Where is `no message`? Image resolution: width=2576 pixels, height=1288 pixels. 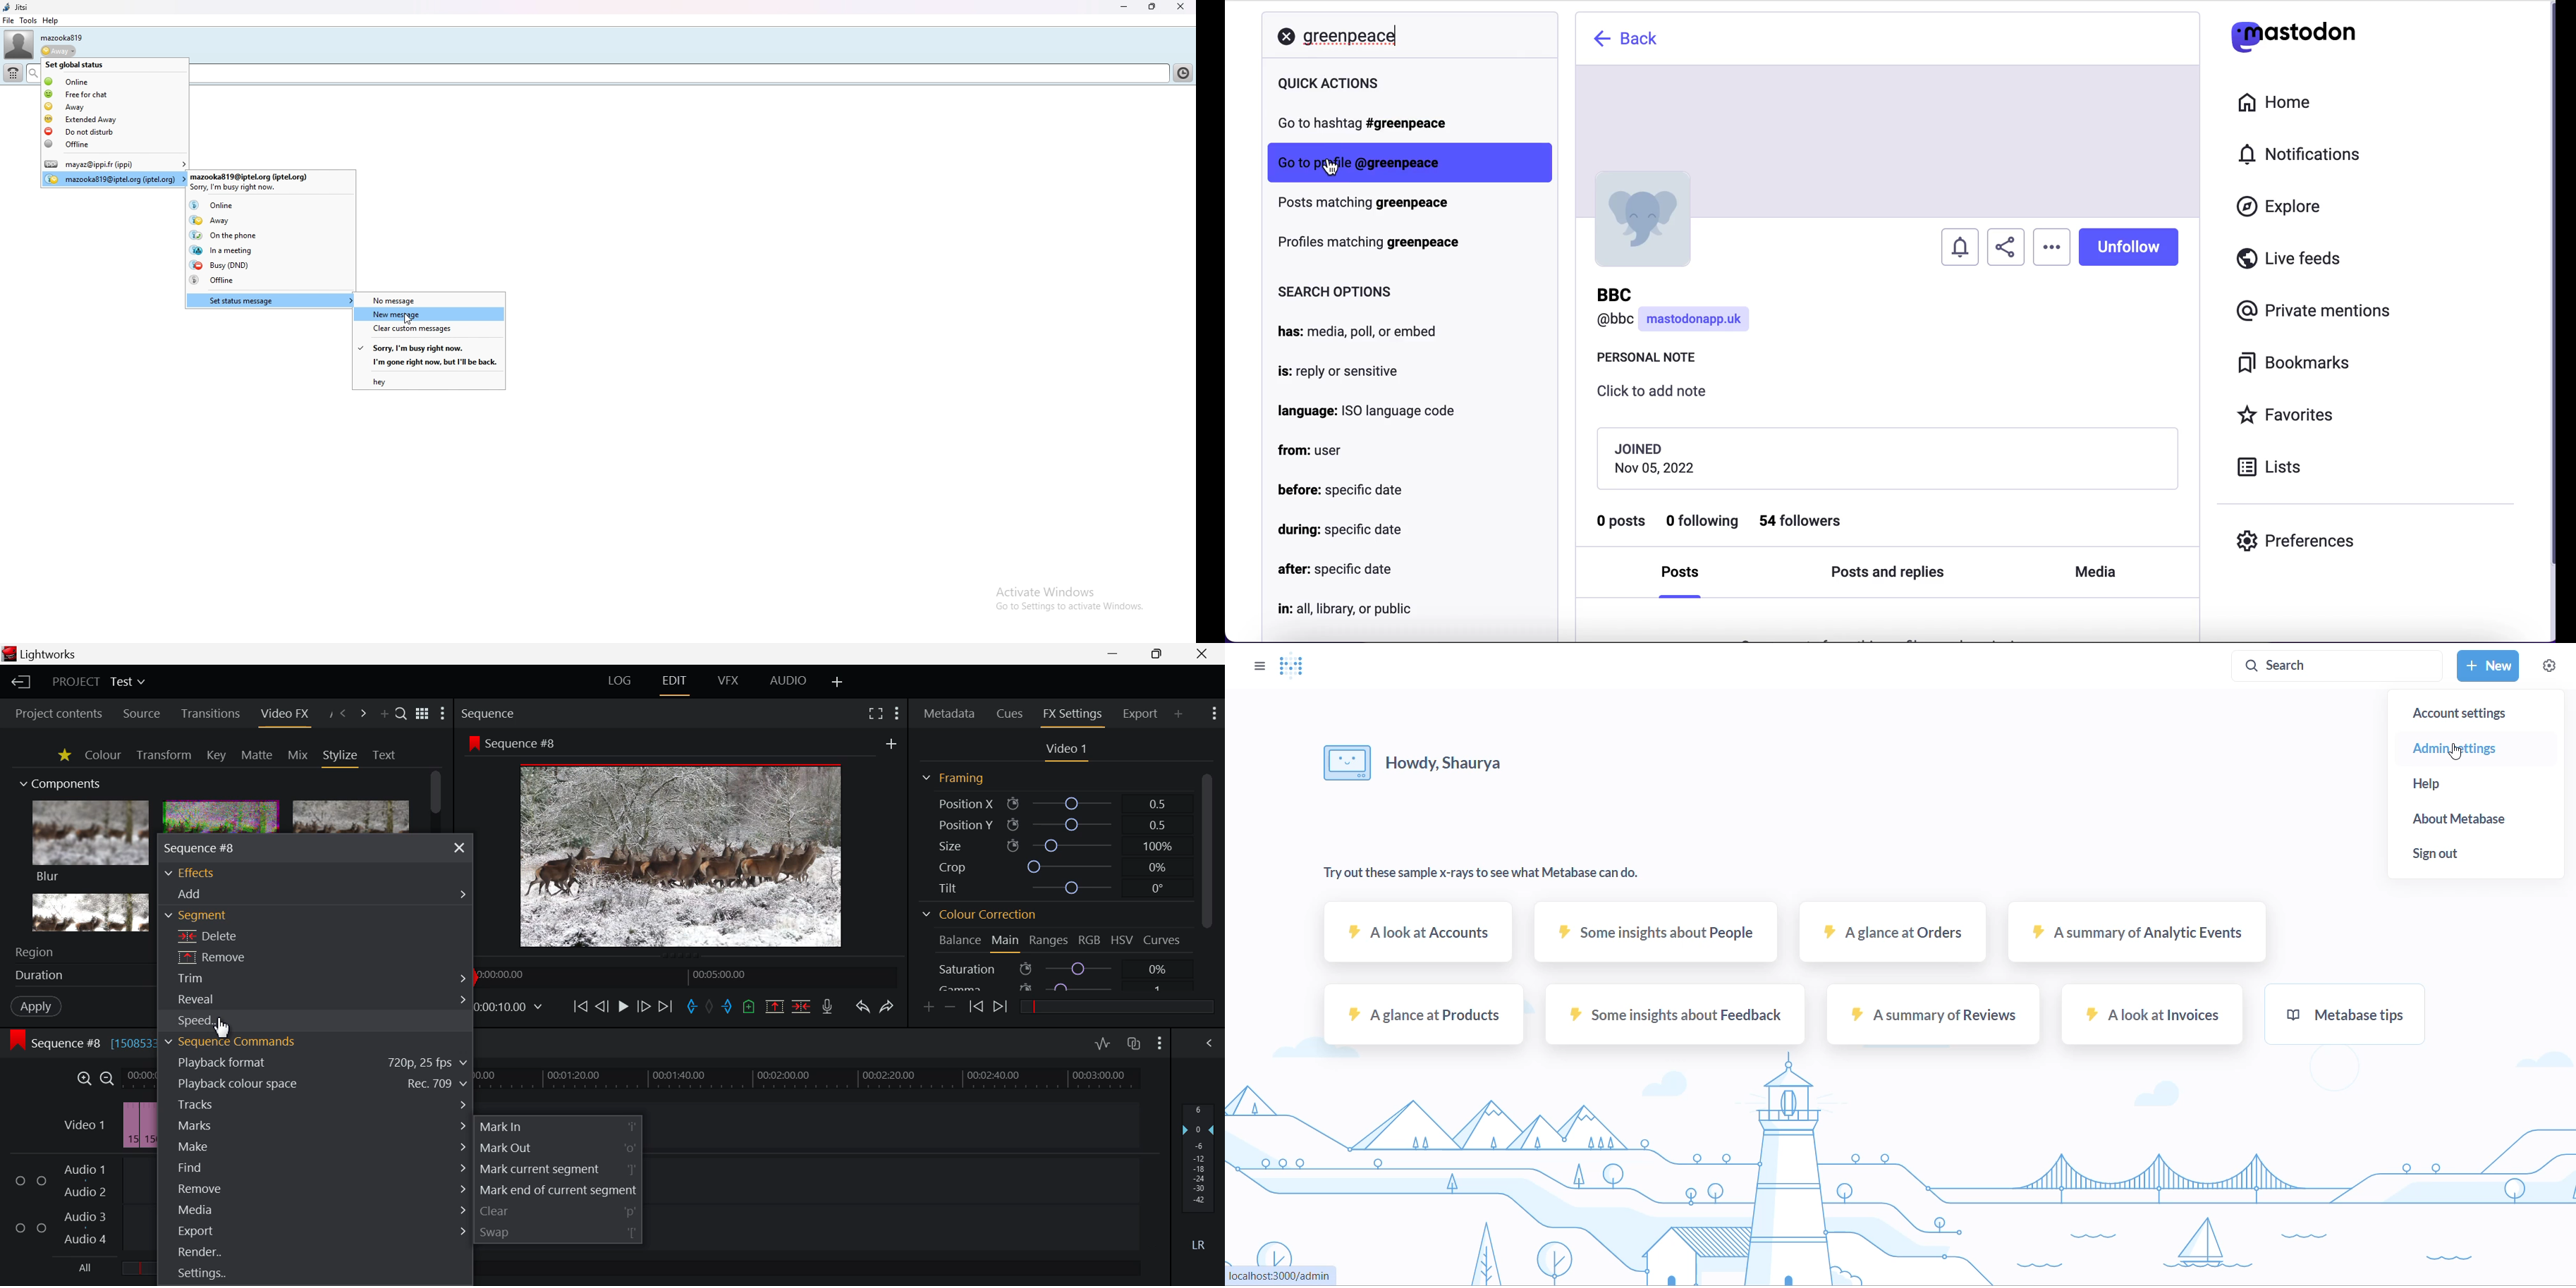 no message is located at coordinates (430, 300).